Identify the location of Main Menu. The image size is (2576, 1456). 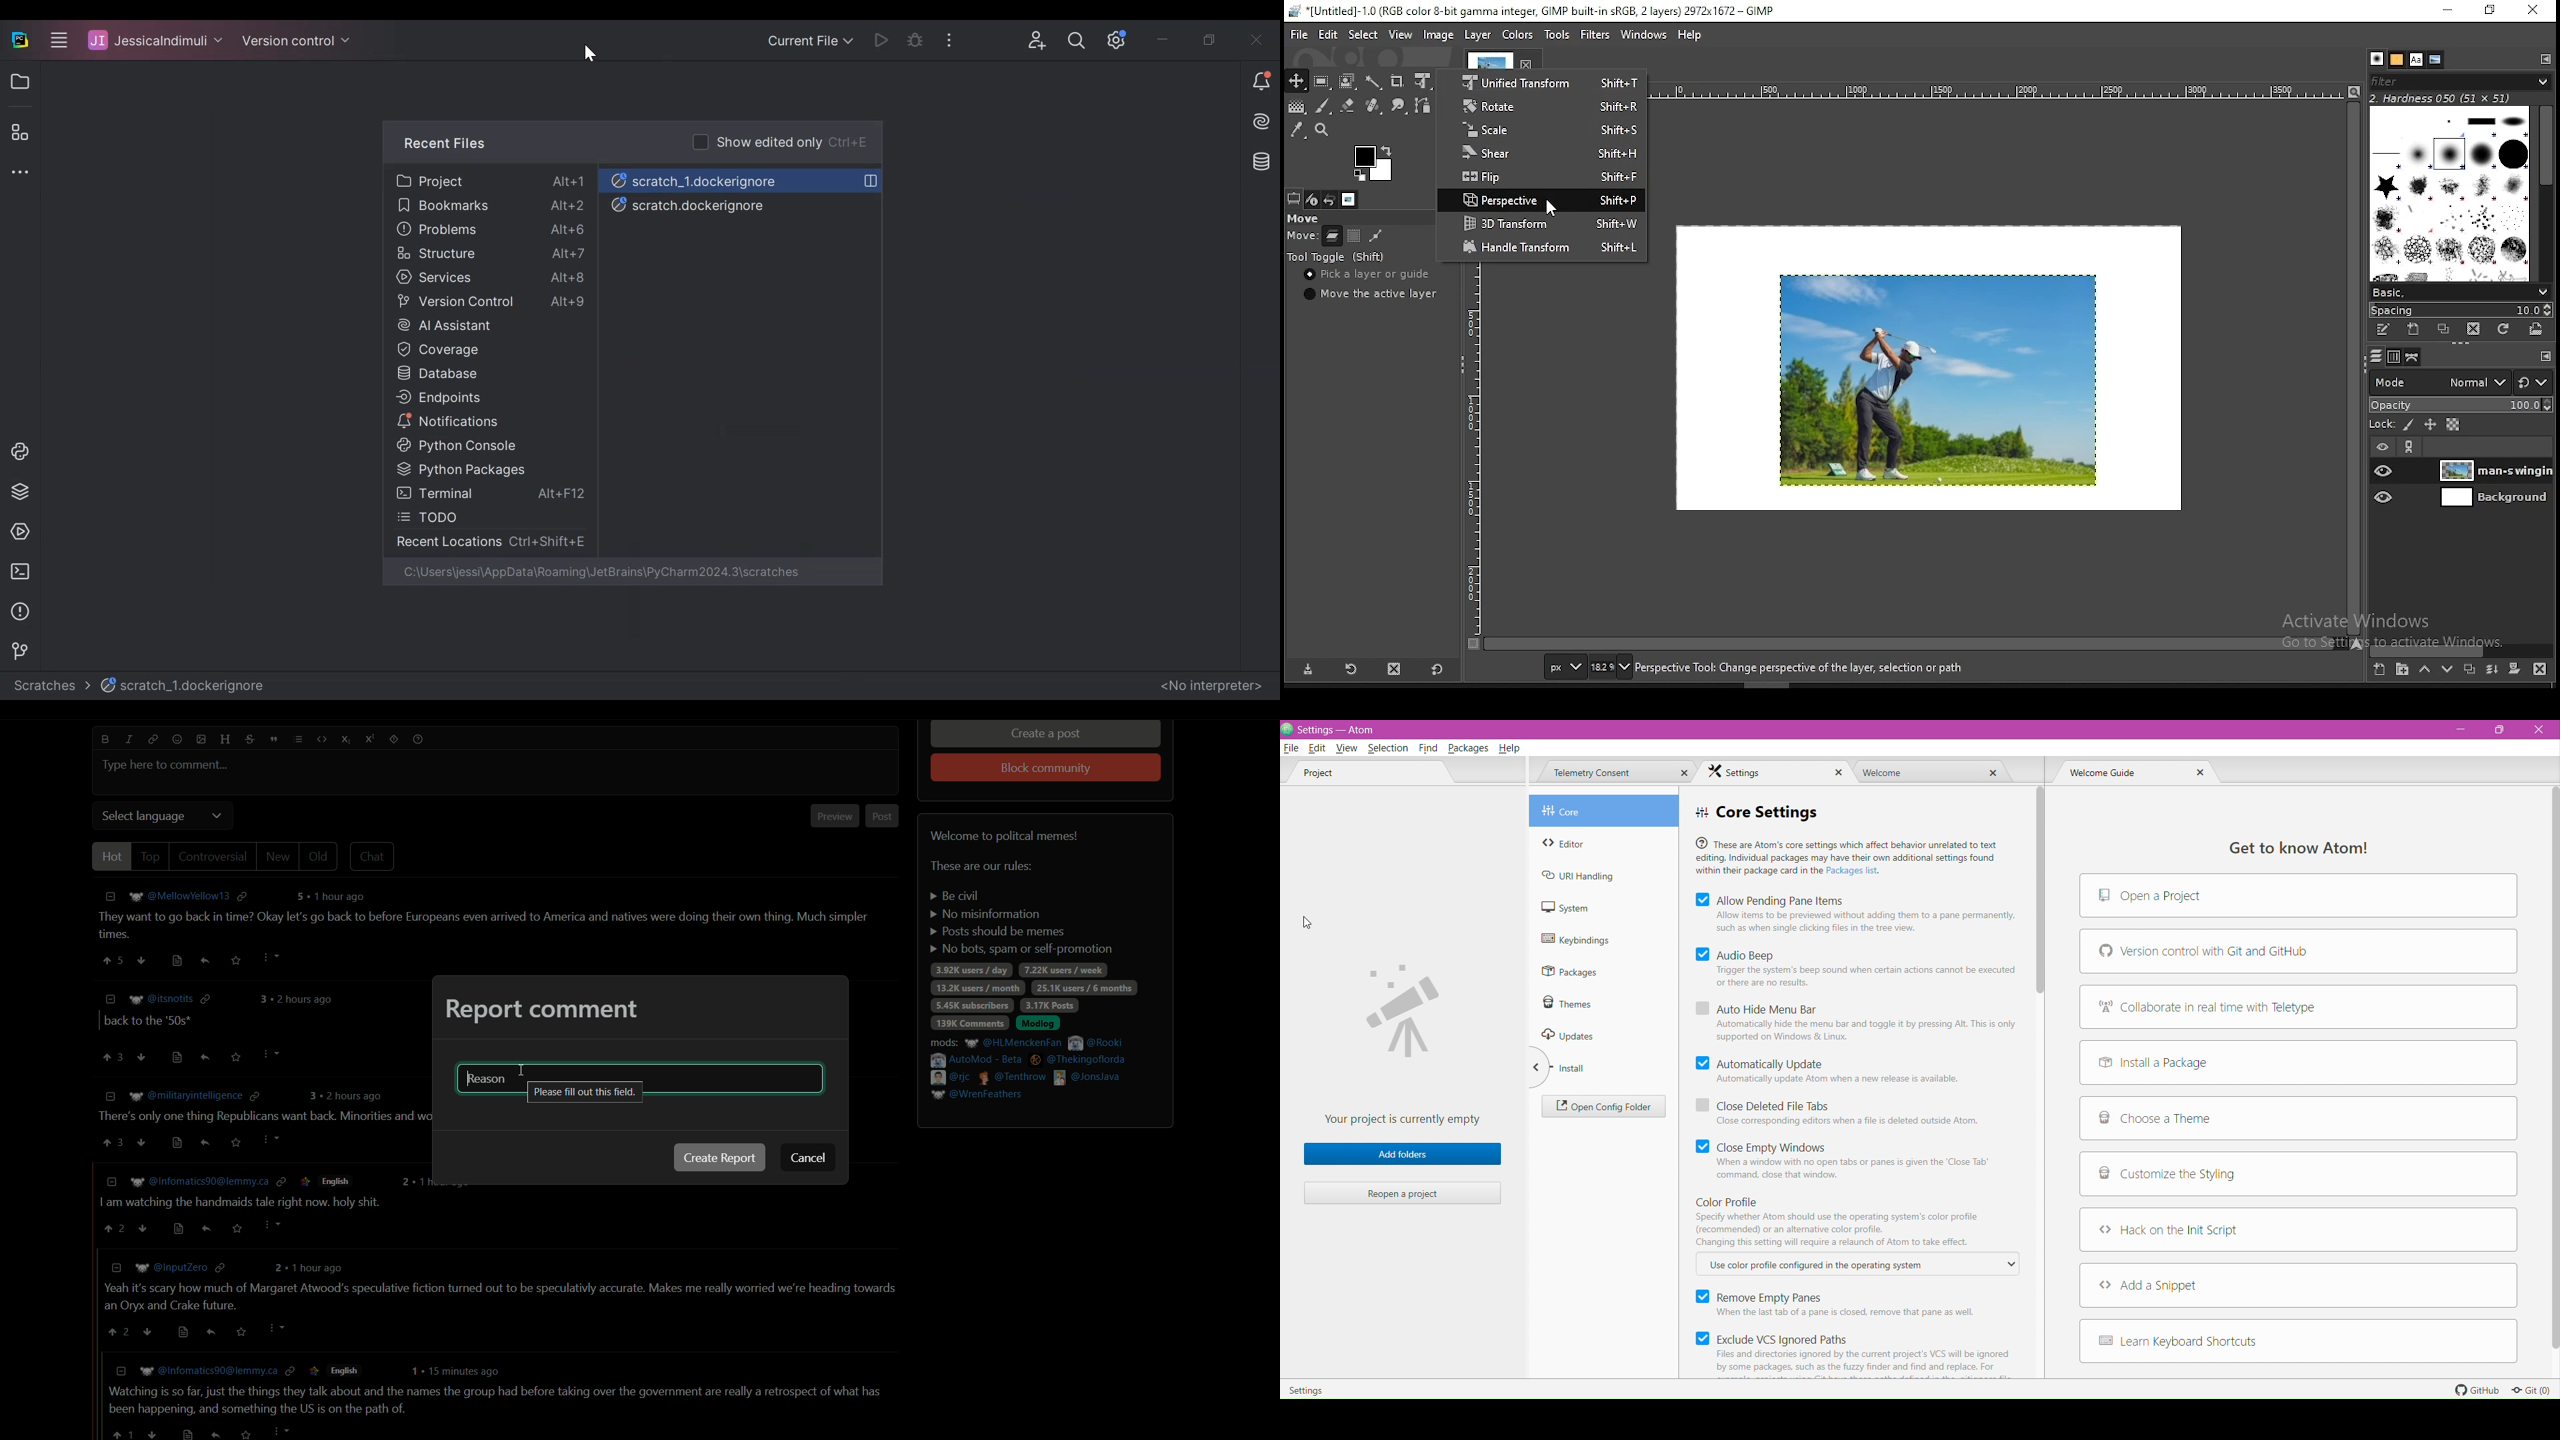
(53, 41).